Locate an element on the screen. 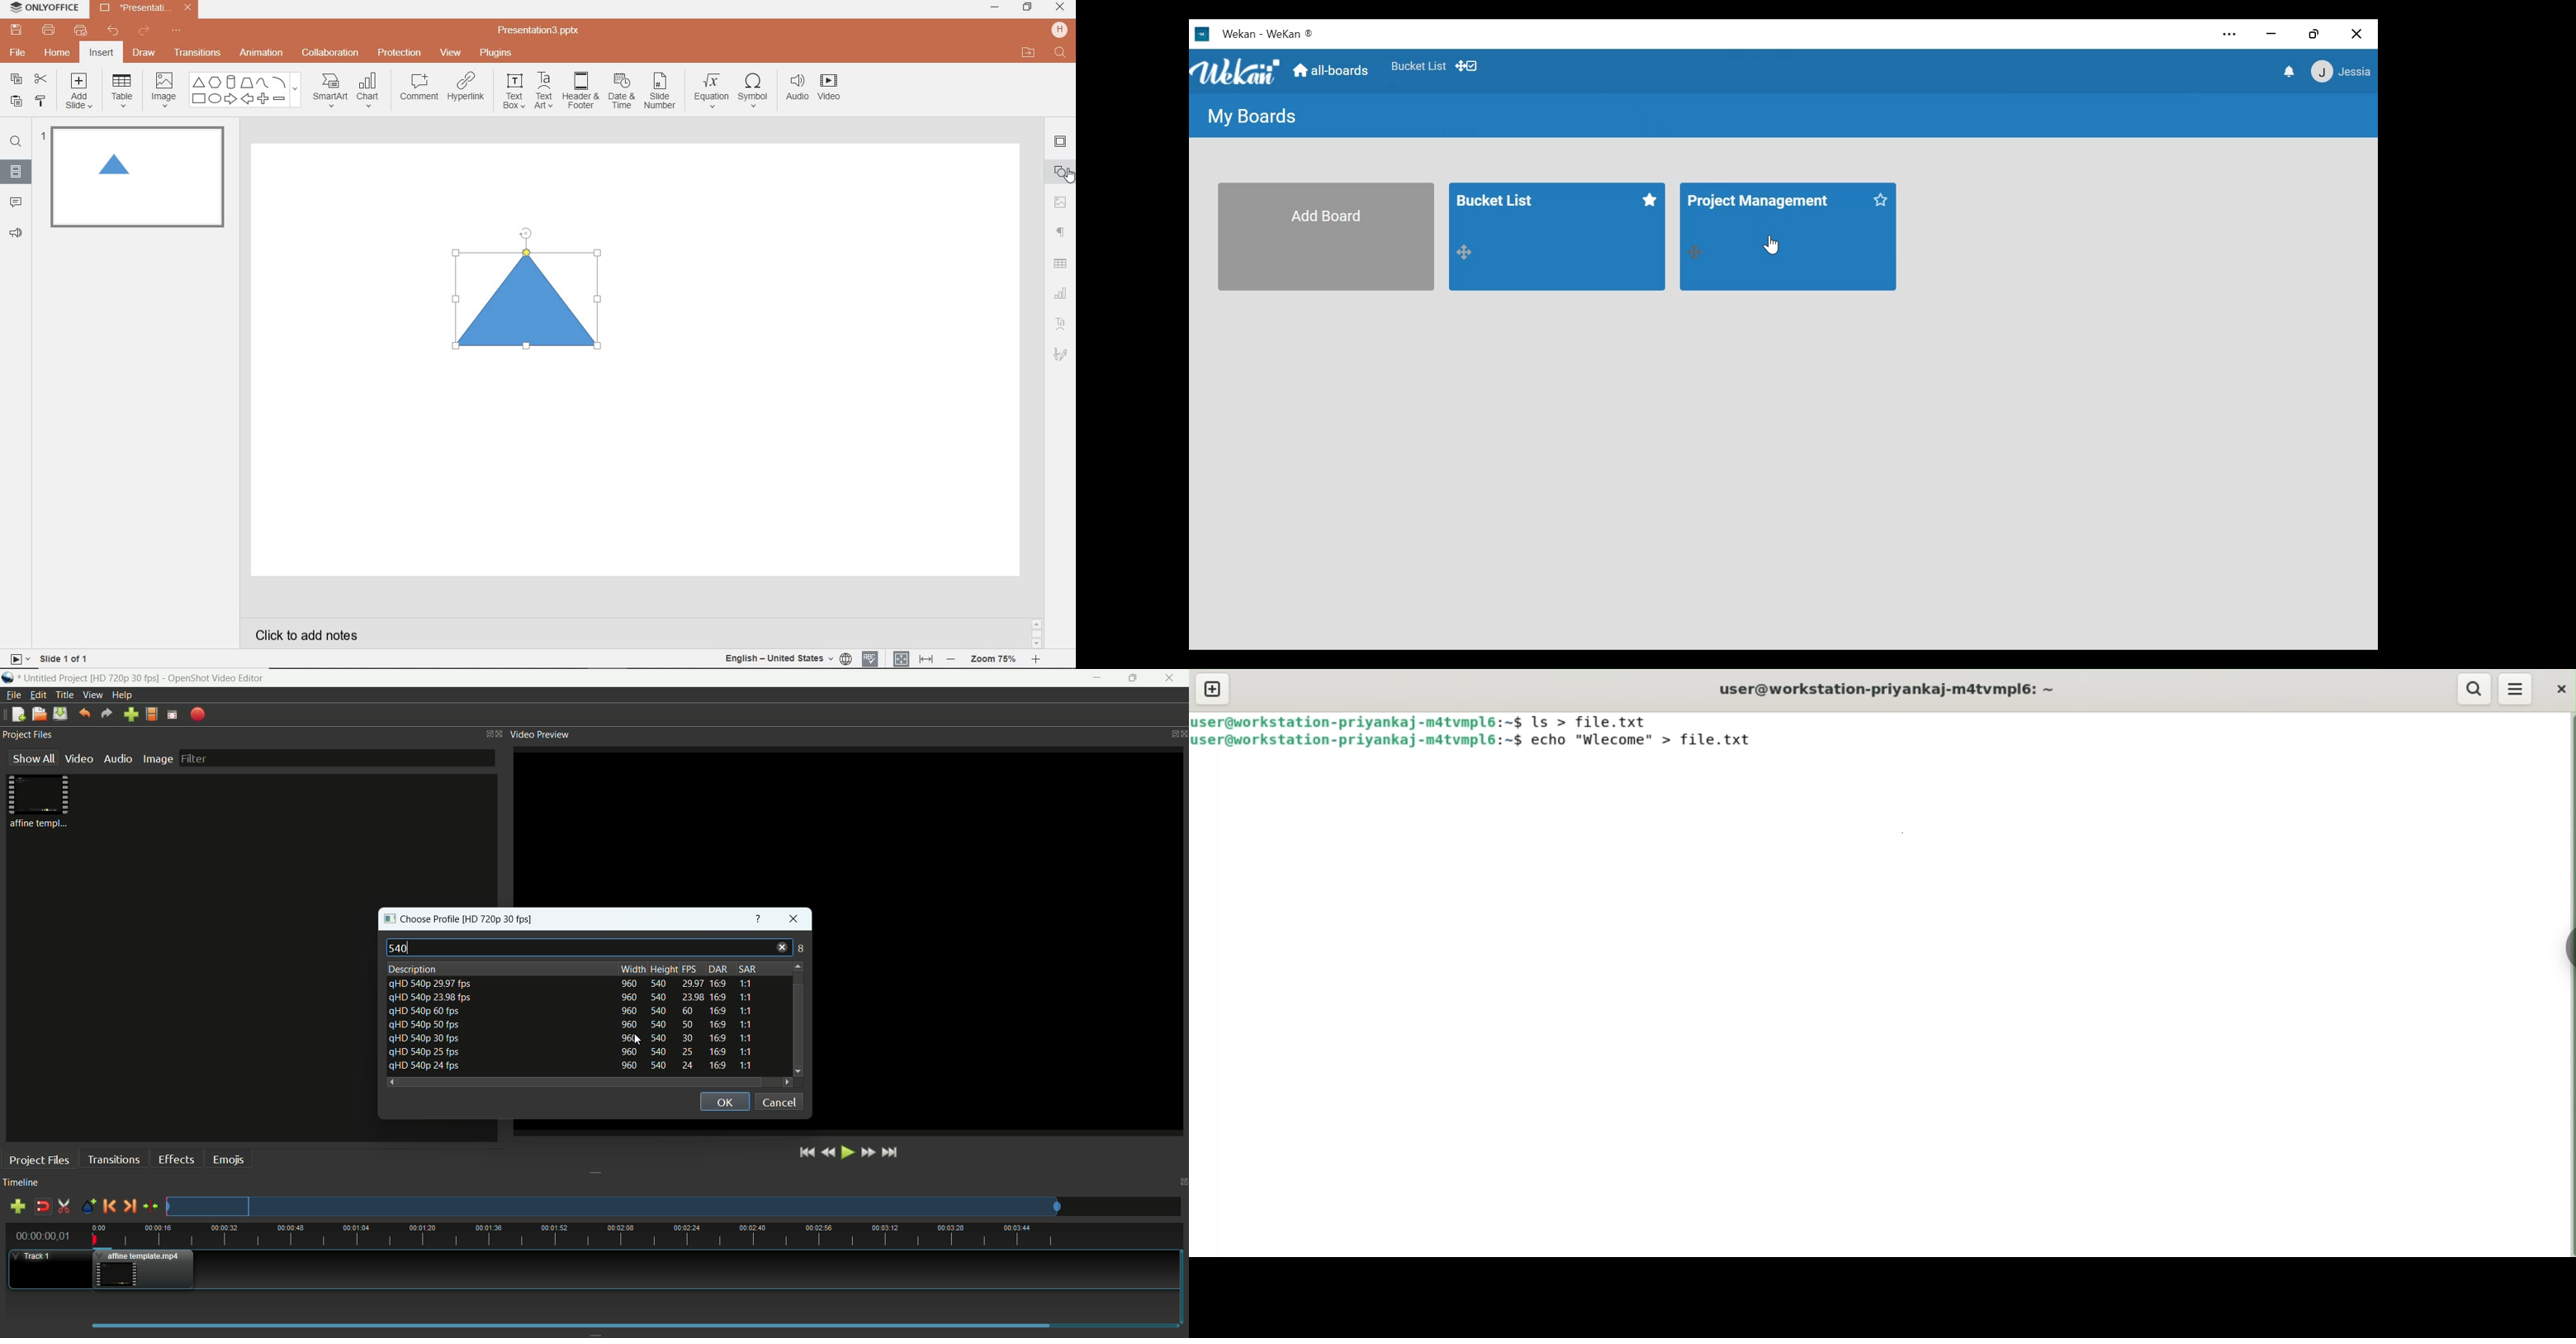  scroll bar is located at coordinates (798, 999).